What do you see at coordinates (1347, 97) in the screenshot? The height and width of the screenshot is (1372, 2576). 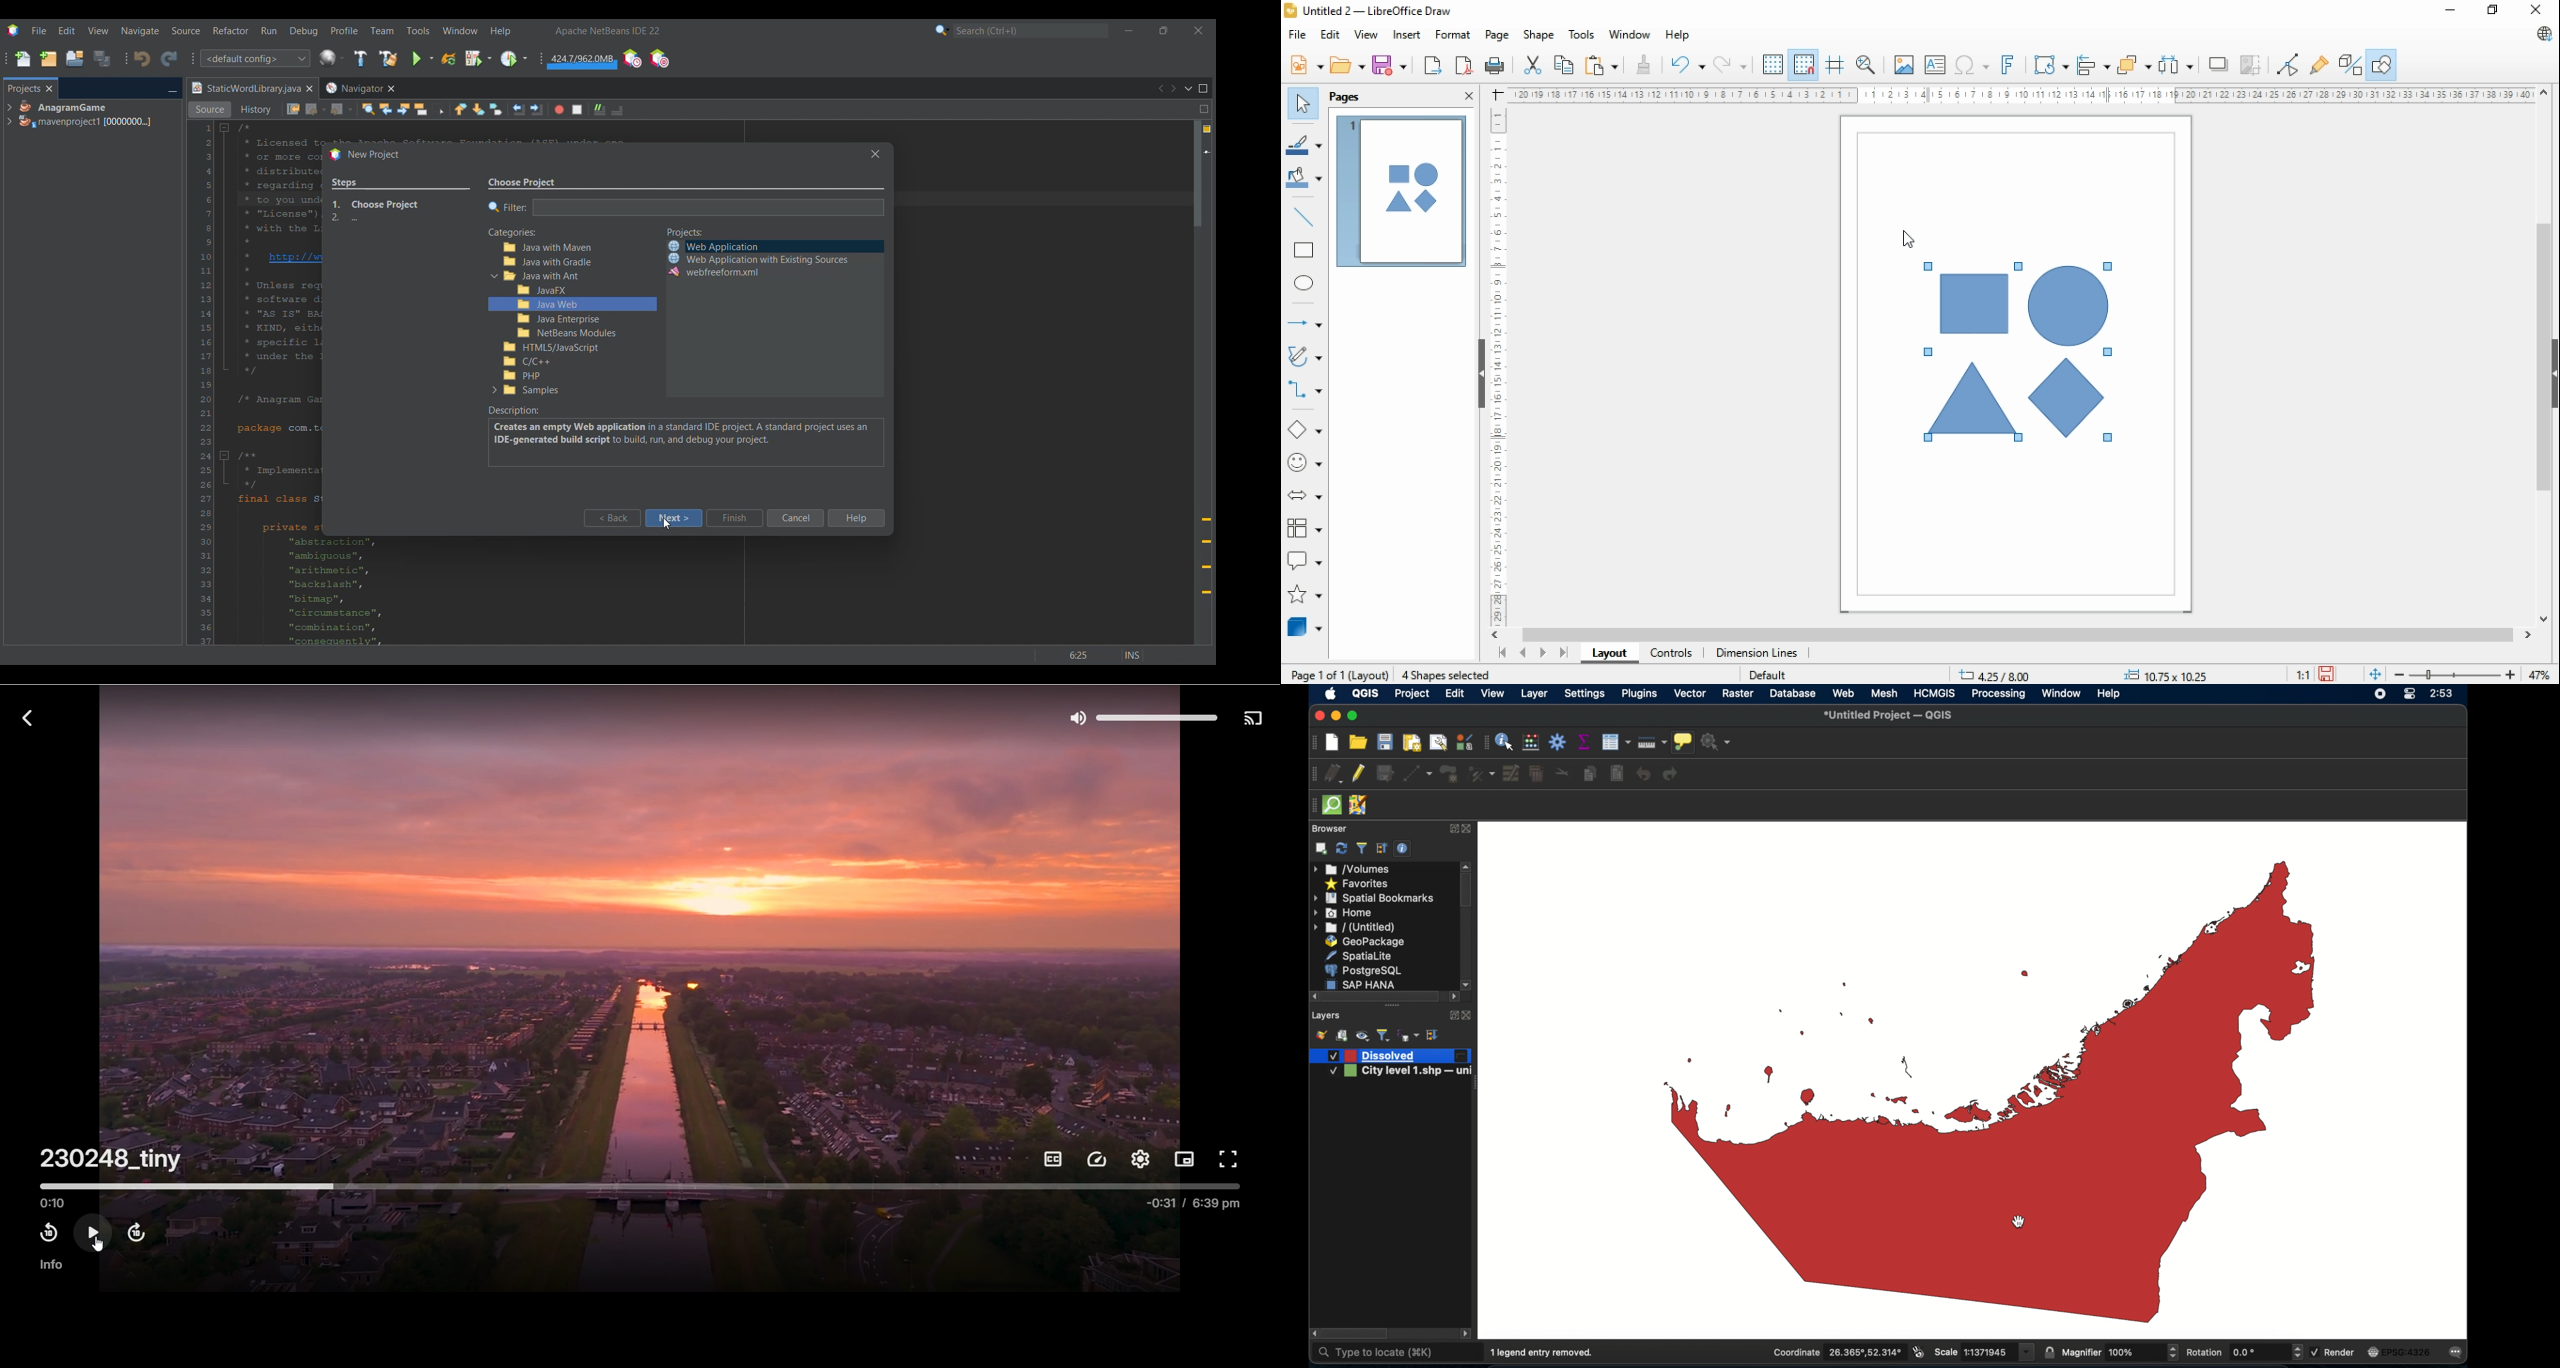 I see `pages` at bounding box center [1347, 97].